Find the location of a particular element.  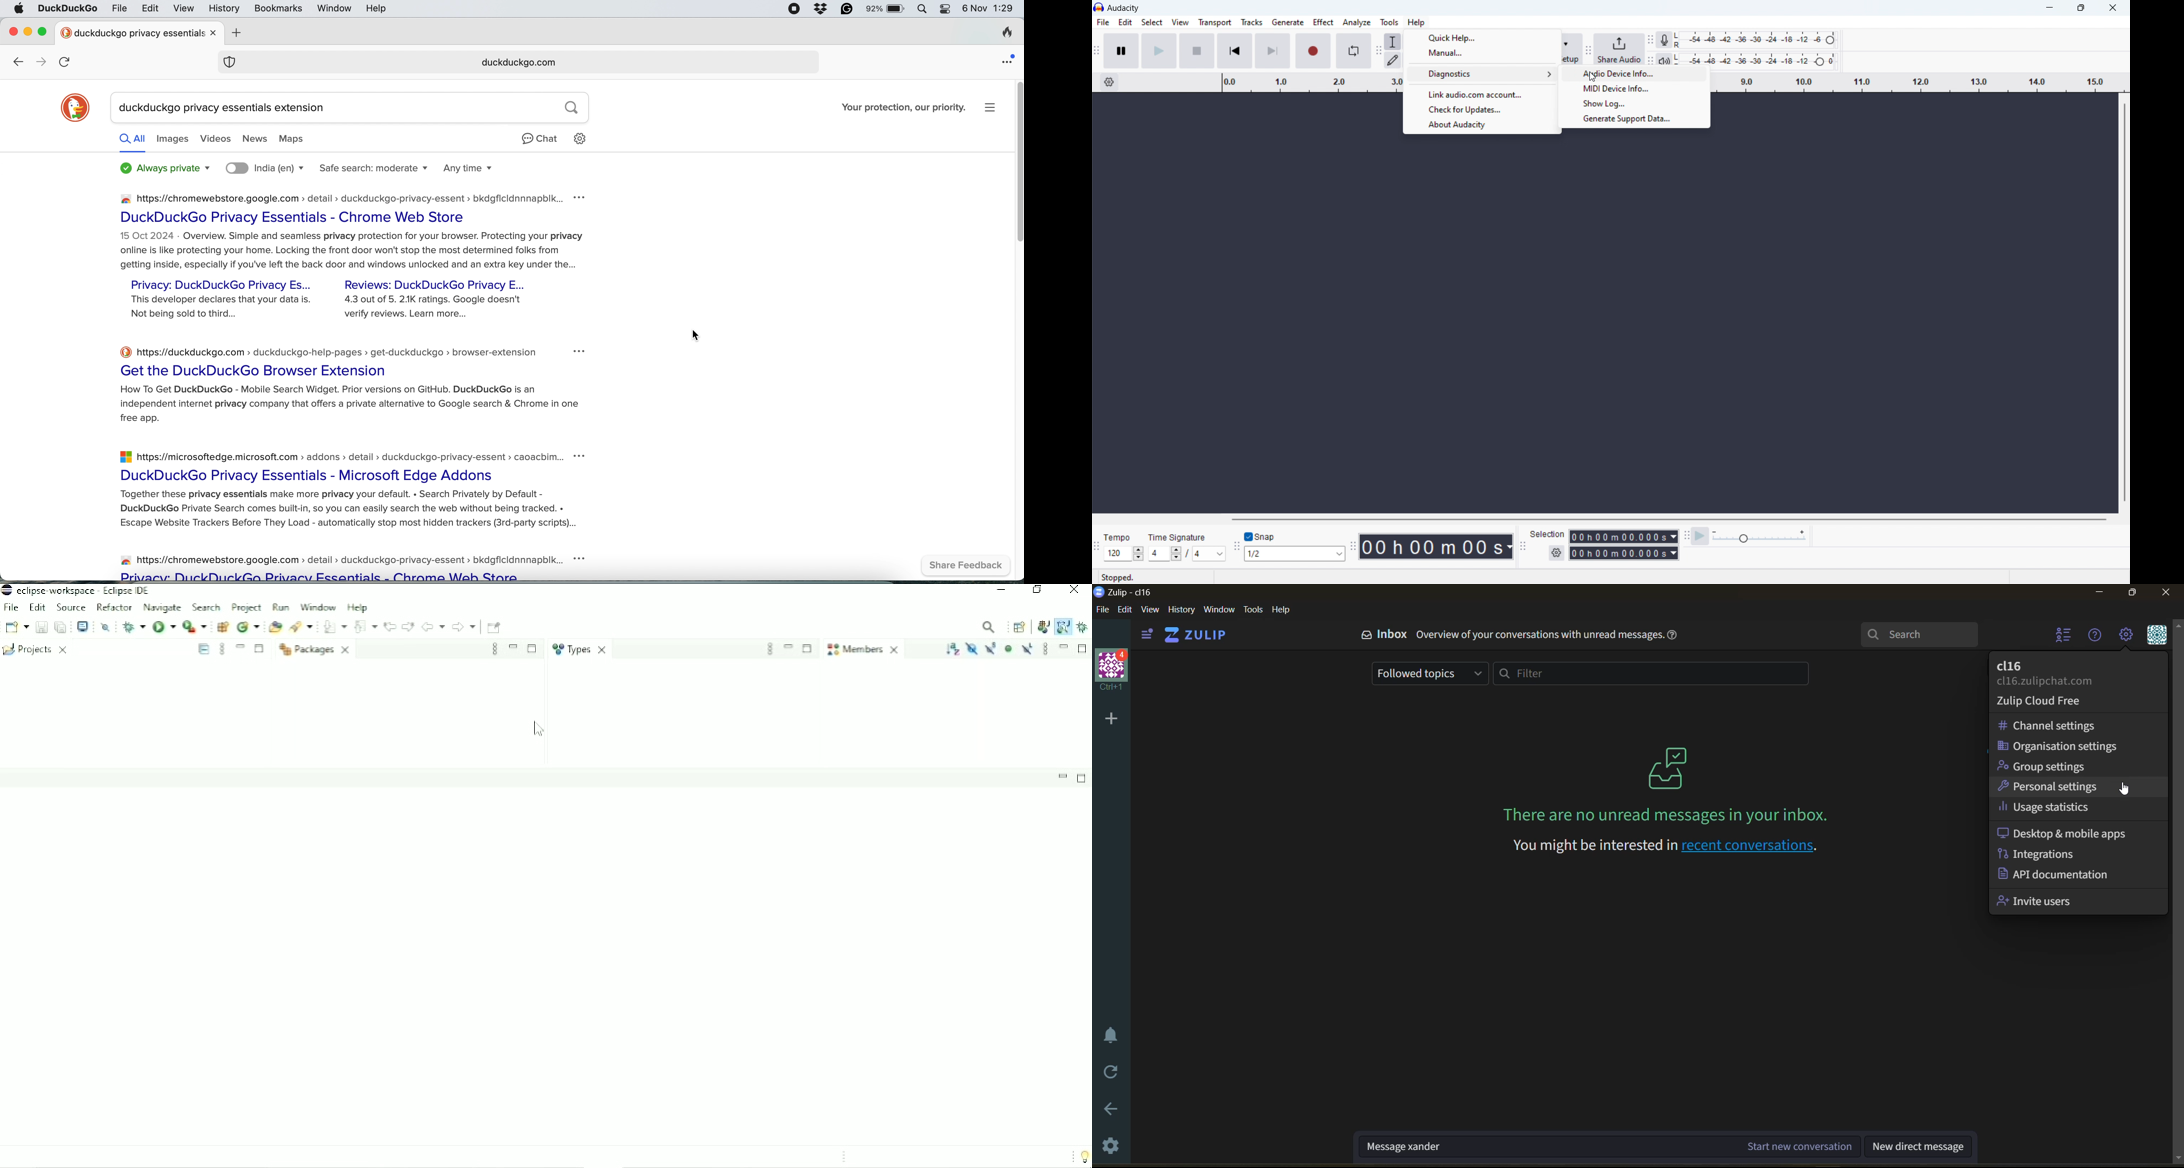

news is located at coordinates (253, 139).